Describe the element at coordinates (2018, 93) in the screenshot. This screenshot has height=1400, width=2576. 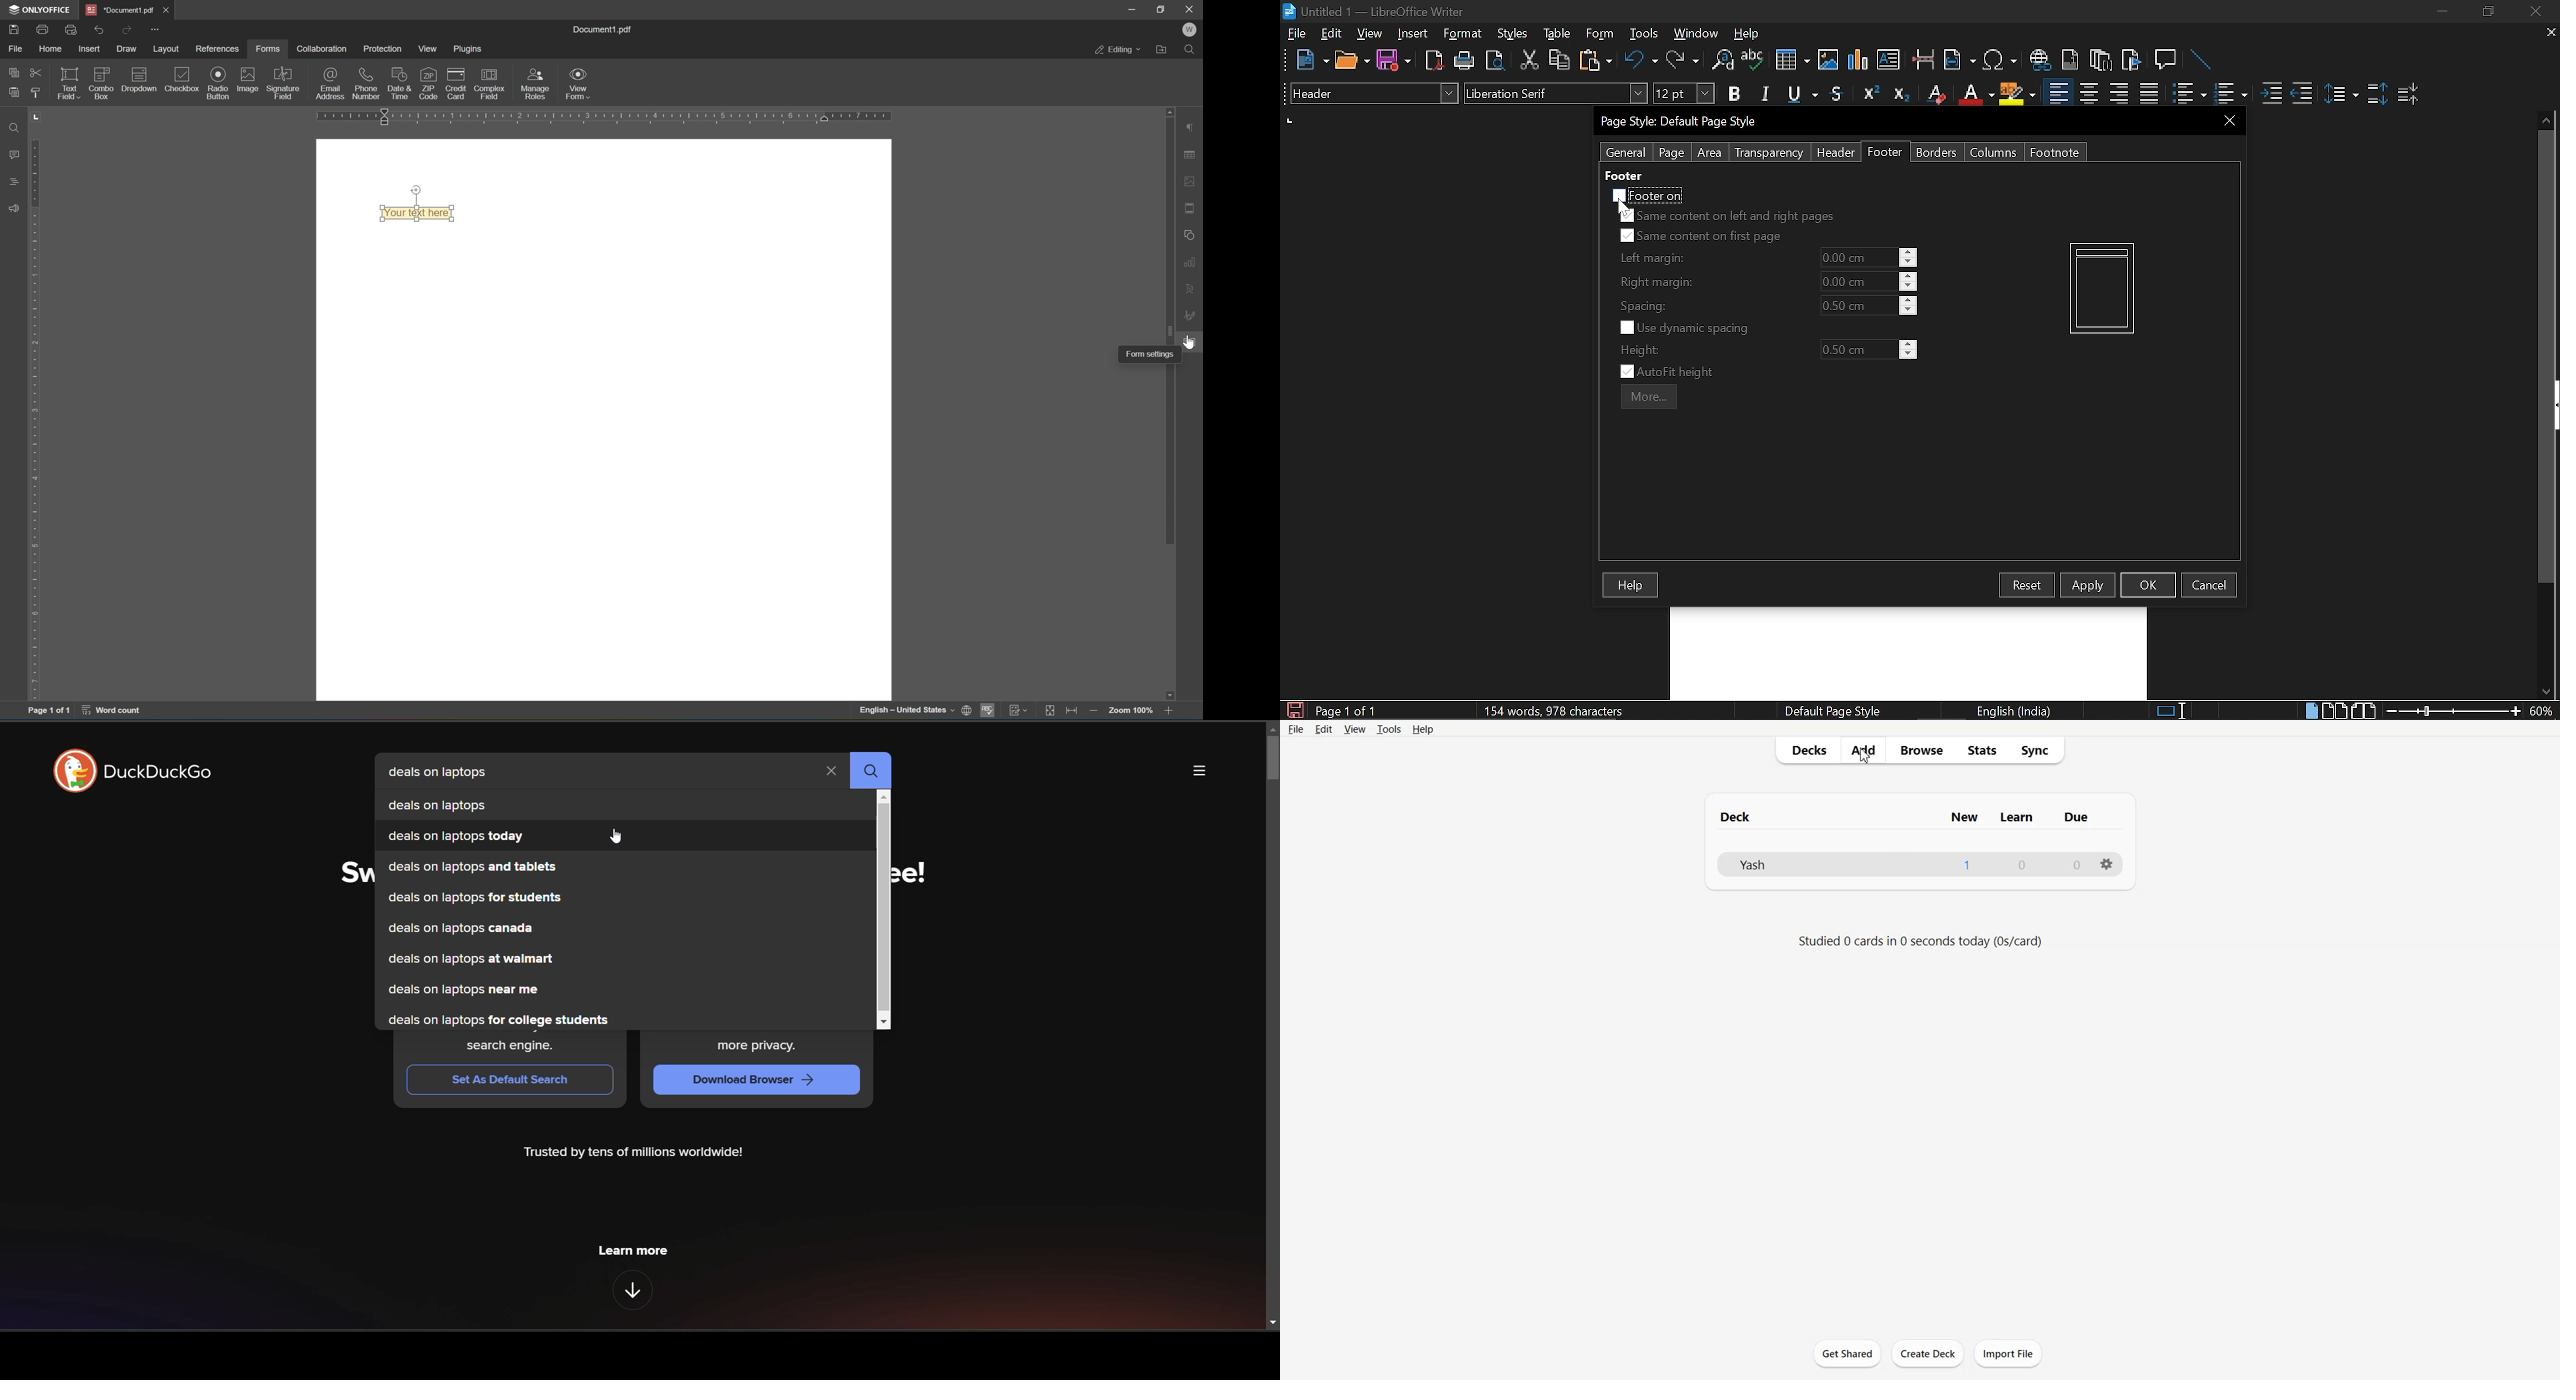
I see `Highlight` at that location.